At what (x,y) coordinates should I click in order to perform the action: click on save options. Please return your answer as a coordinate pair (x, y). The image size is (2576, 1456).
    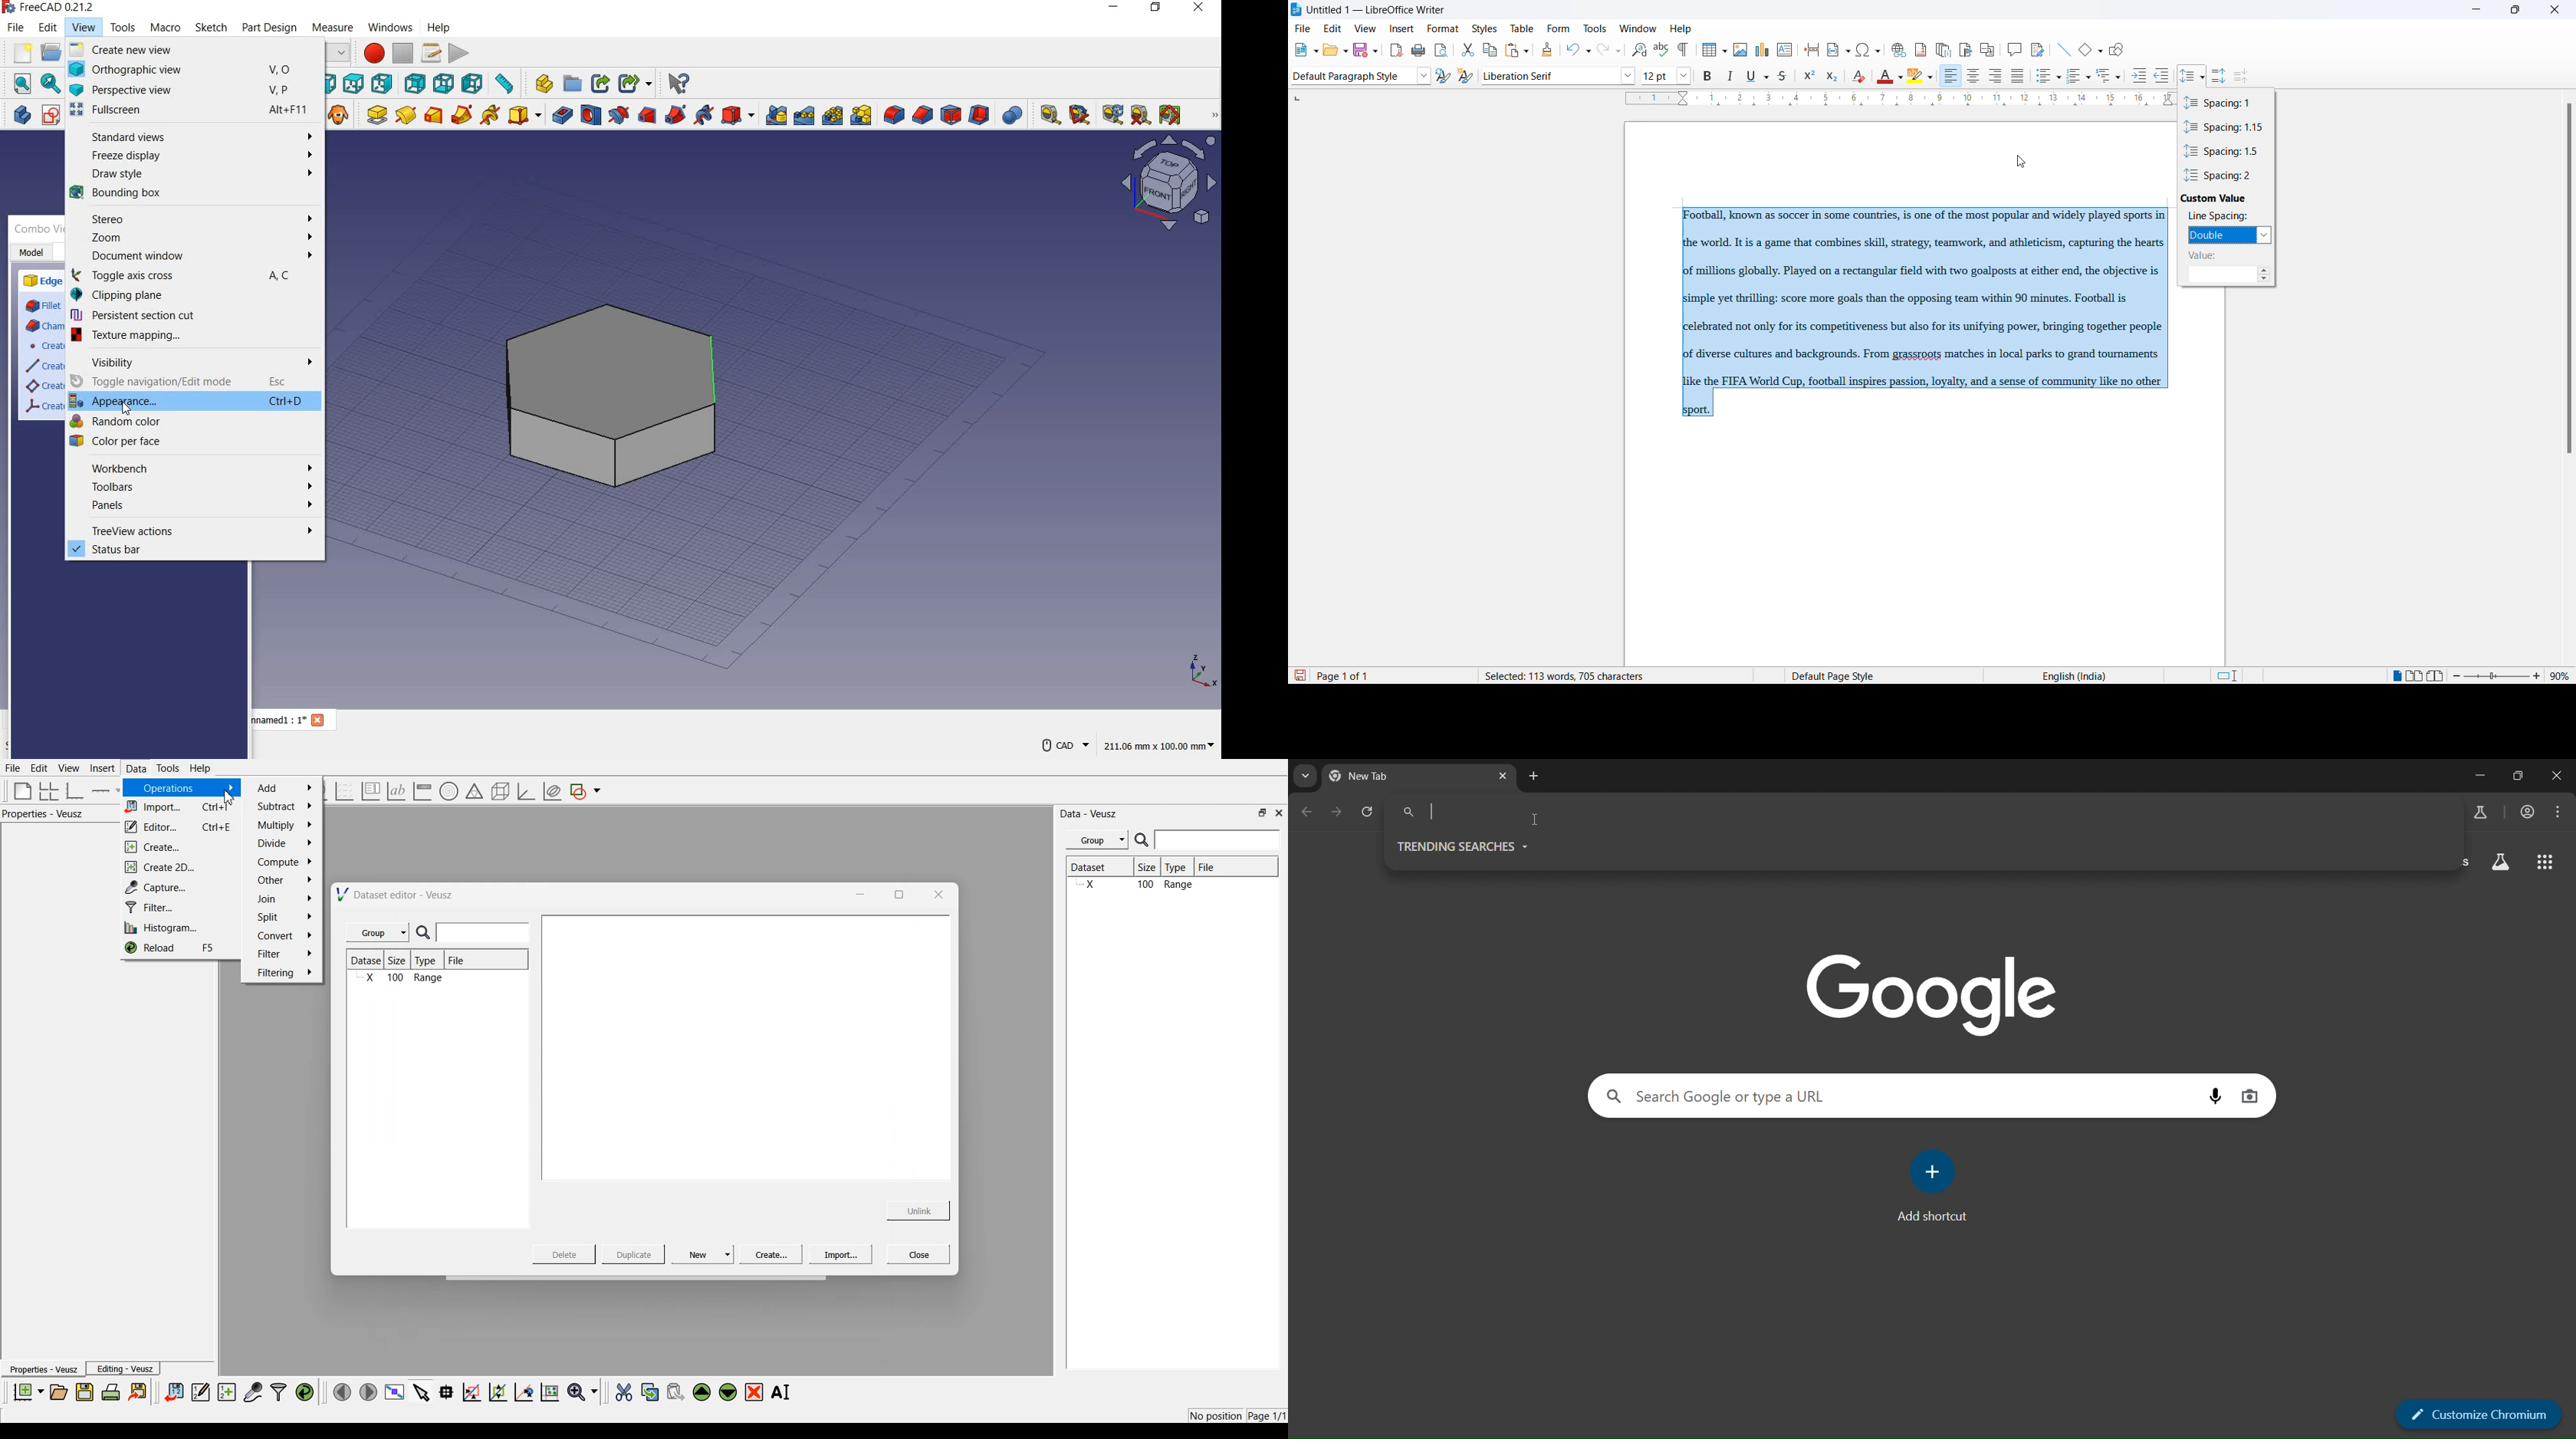
    Looking at the image, I should click on (1374, 53).